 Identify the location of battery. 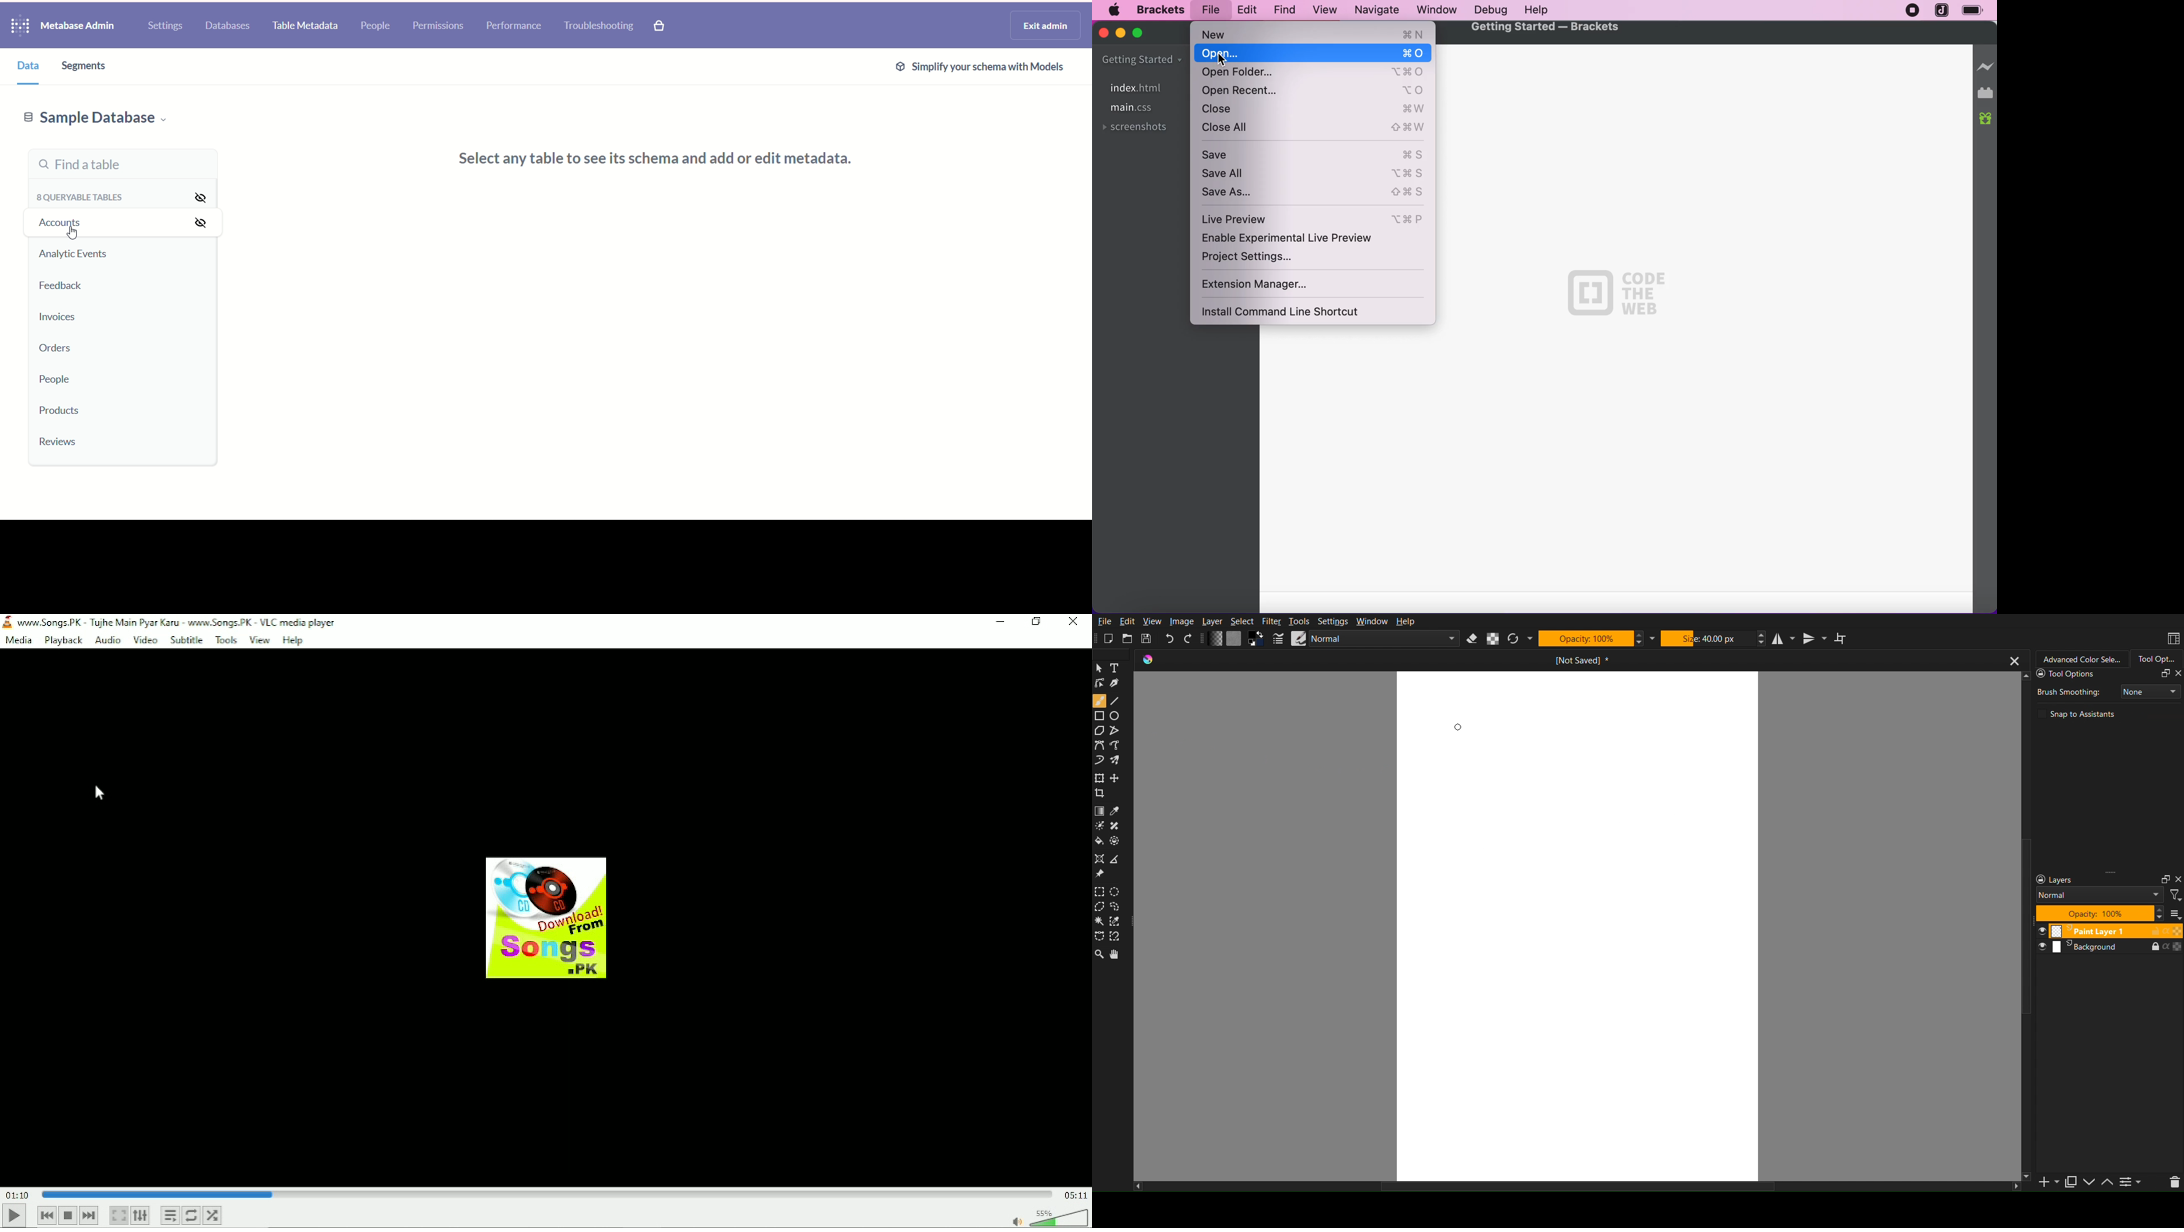
(1977, 11).